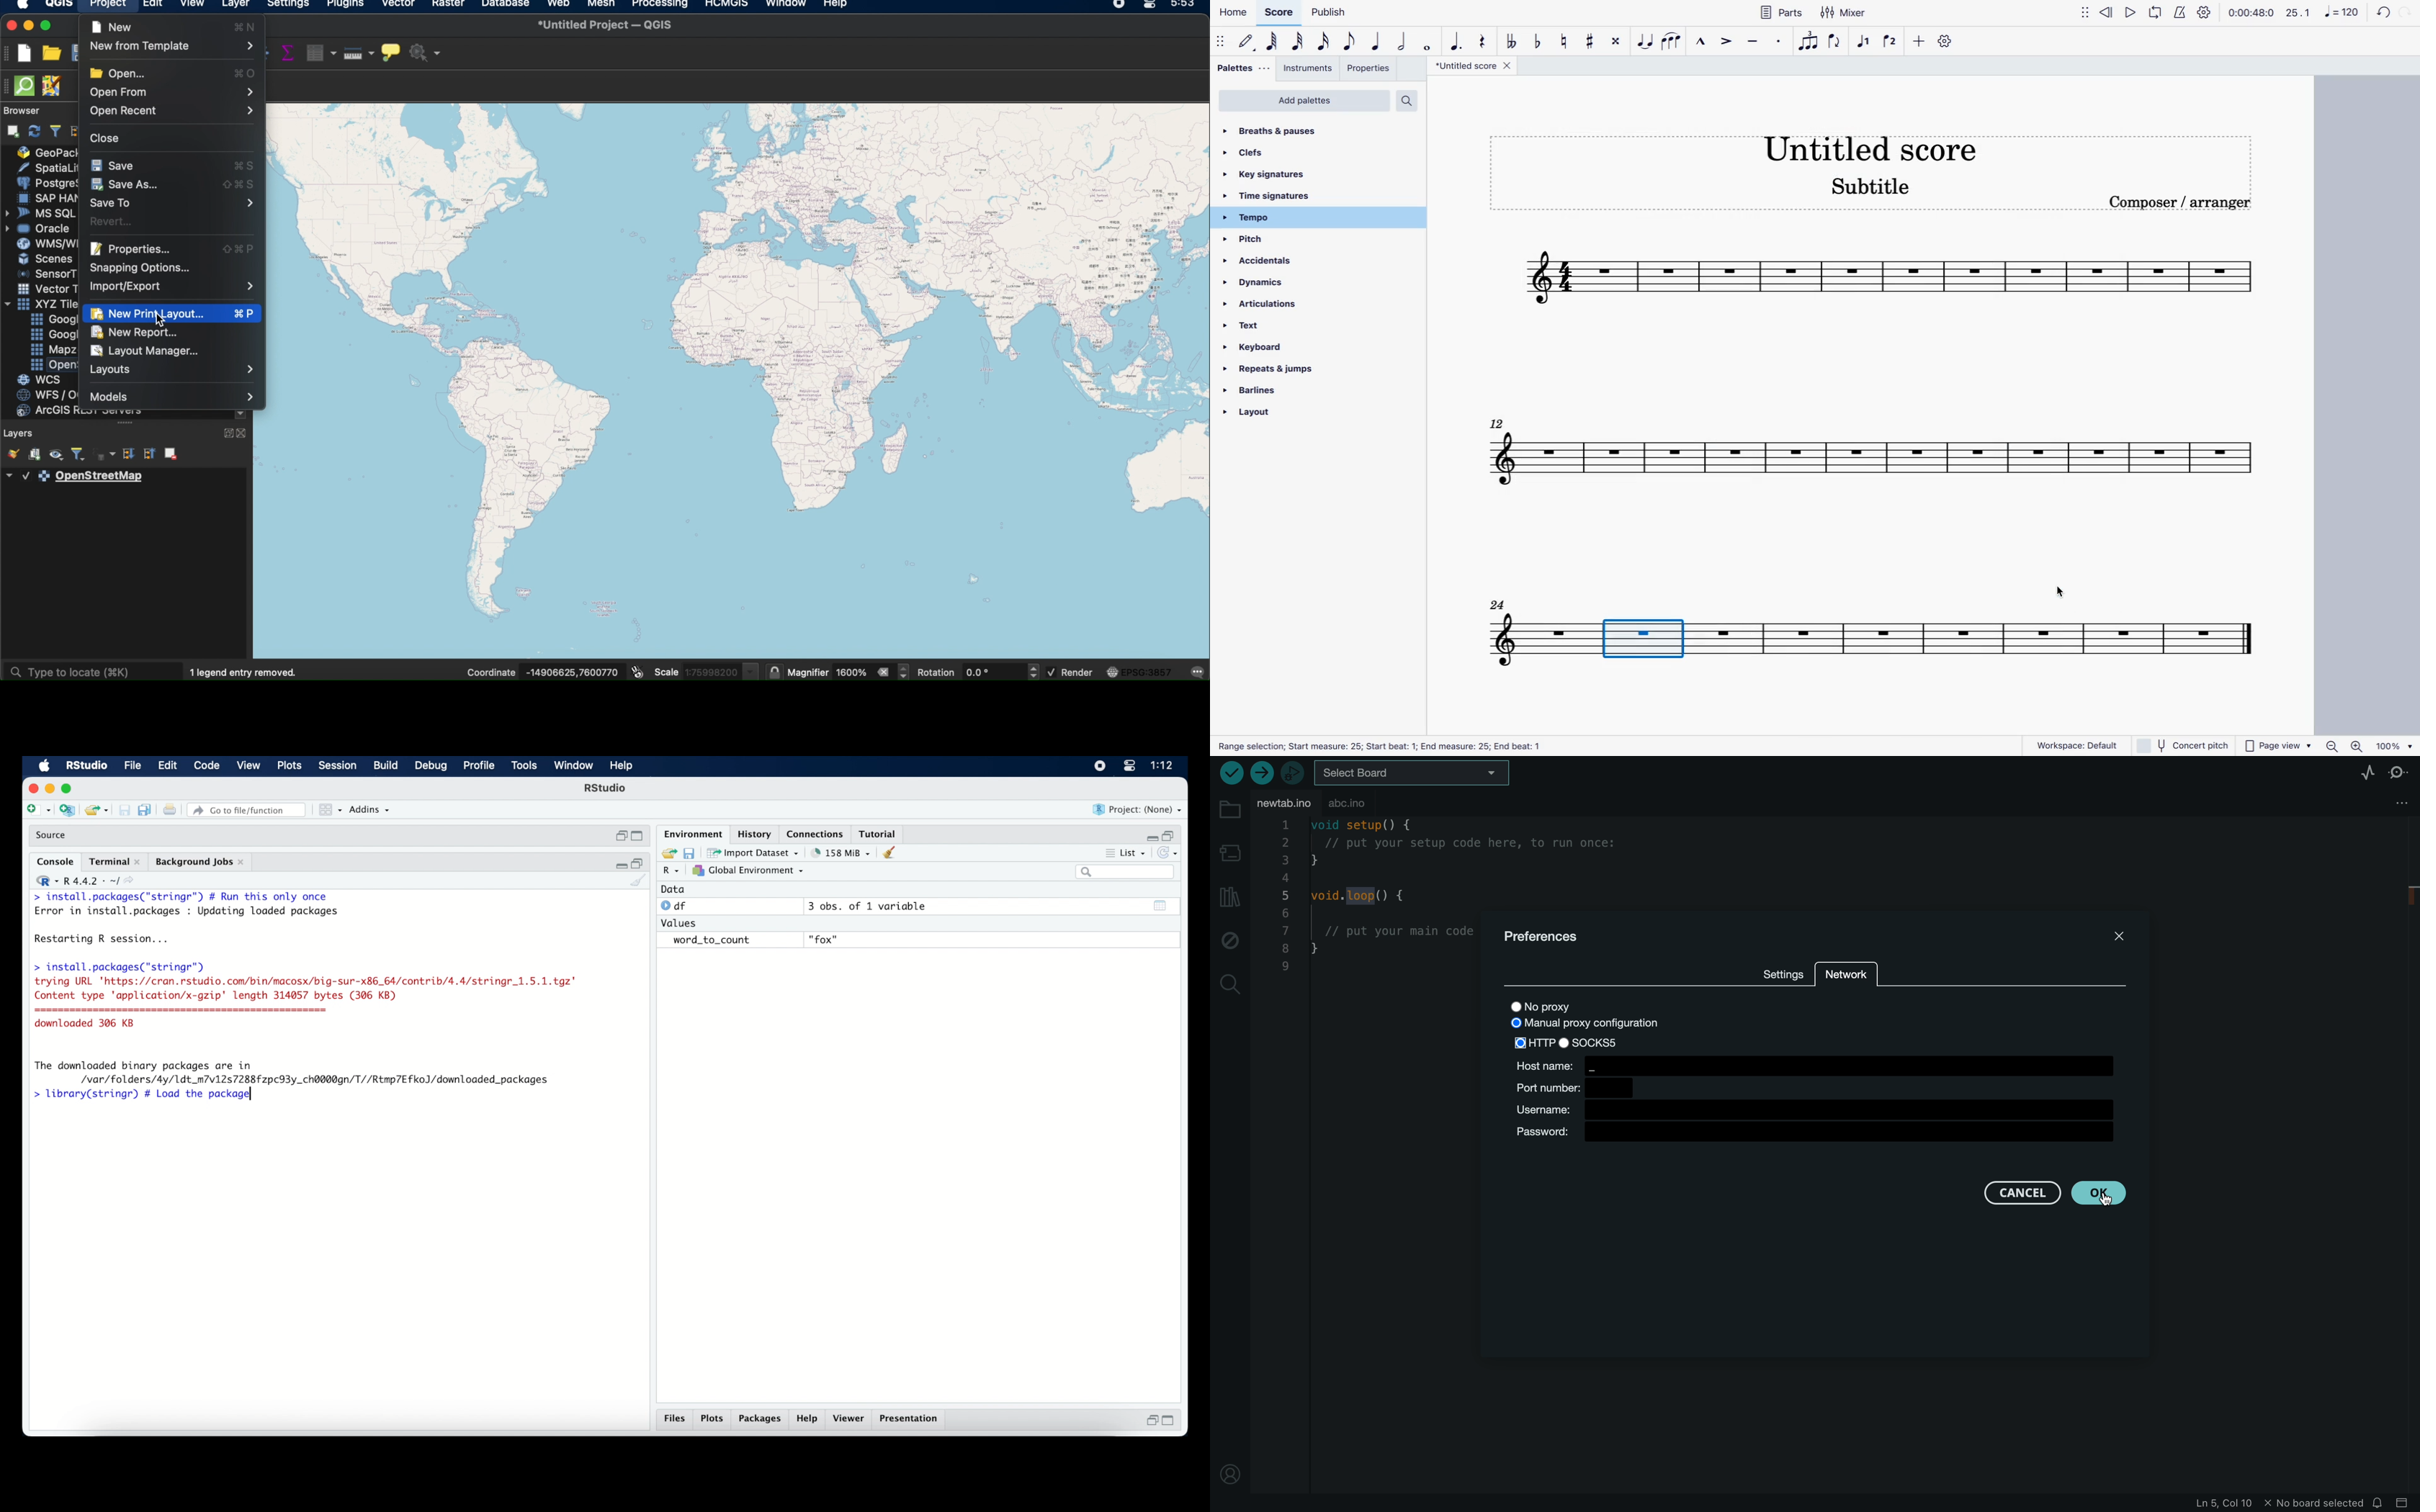 Image resolution: width=2436 pixels, height=1512 pixels. I want to click on history, so click(753, 834).